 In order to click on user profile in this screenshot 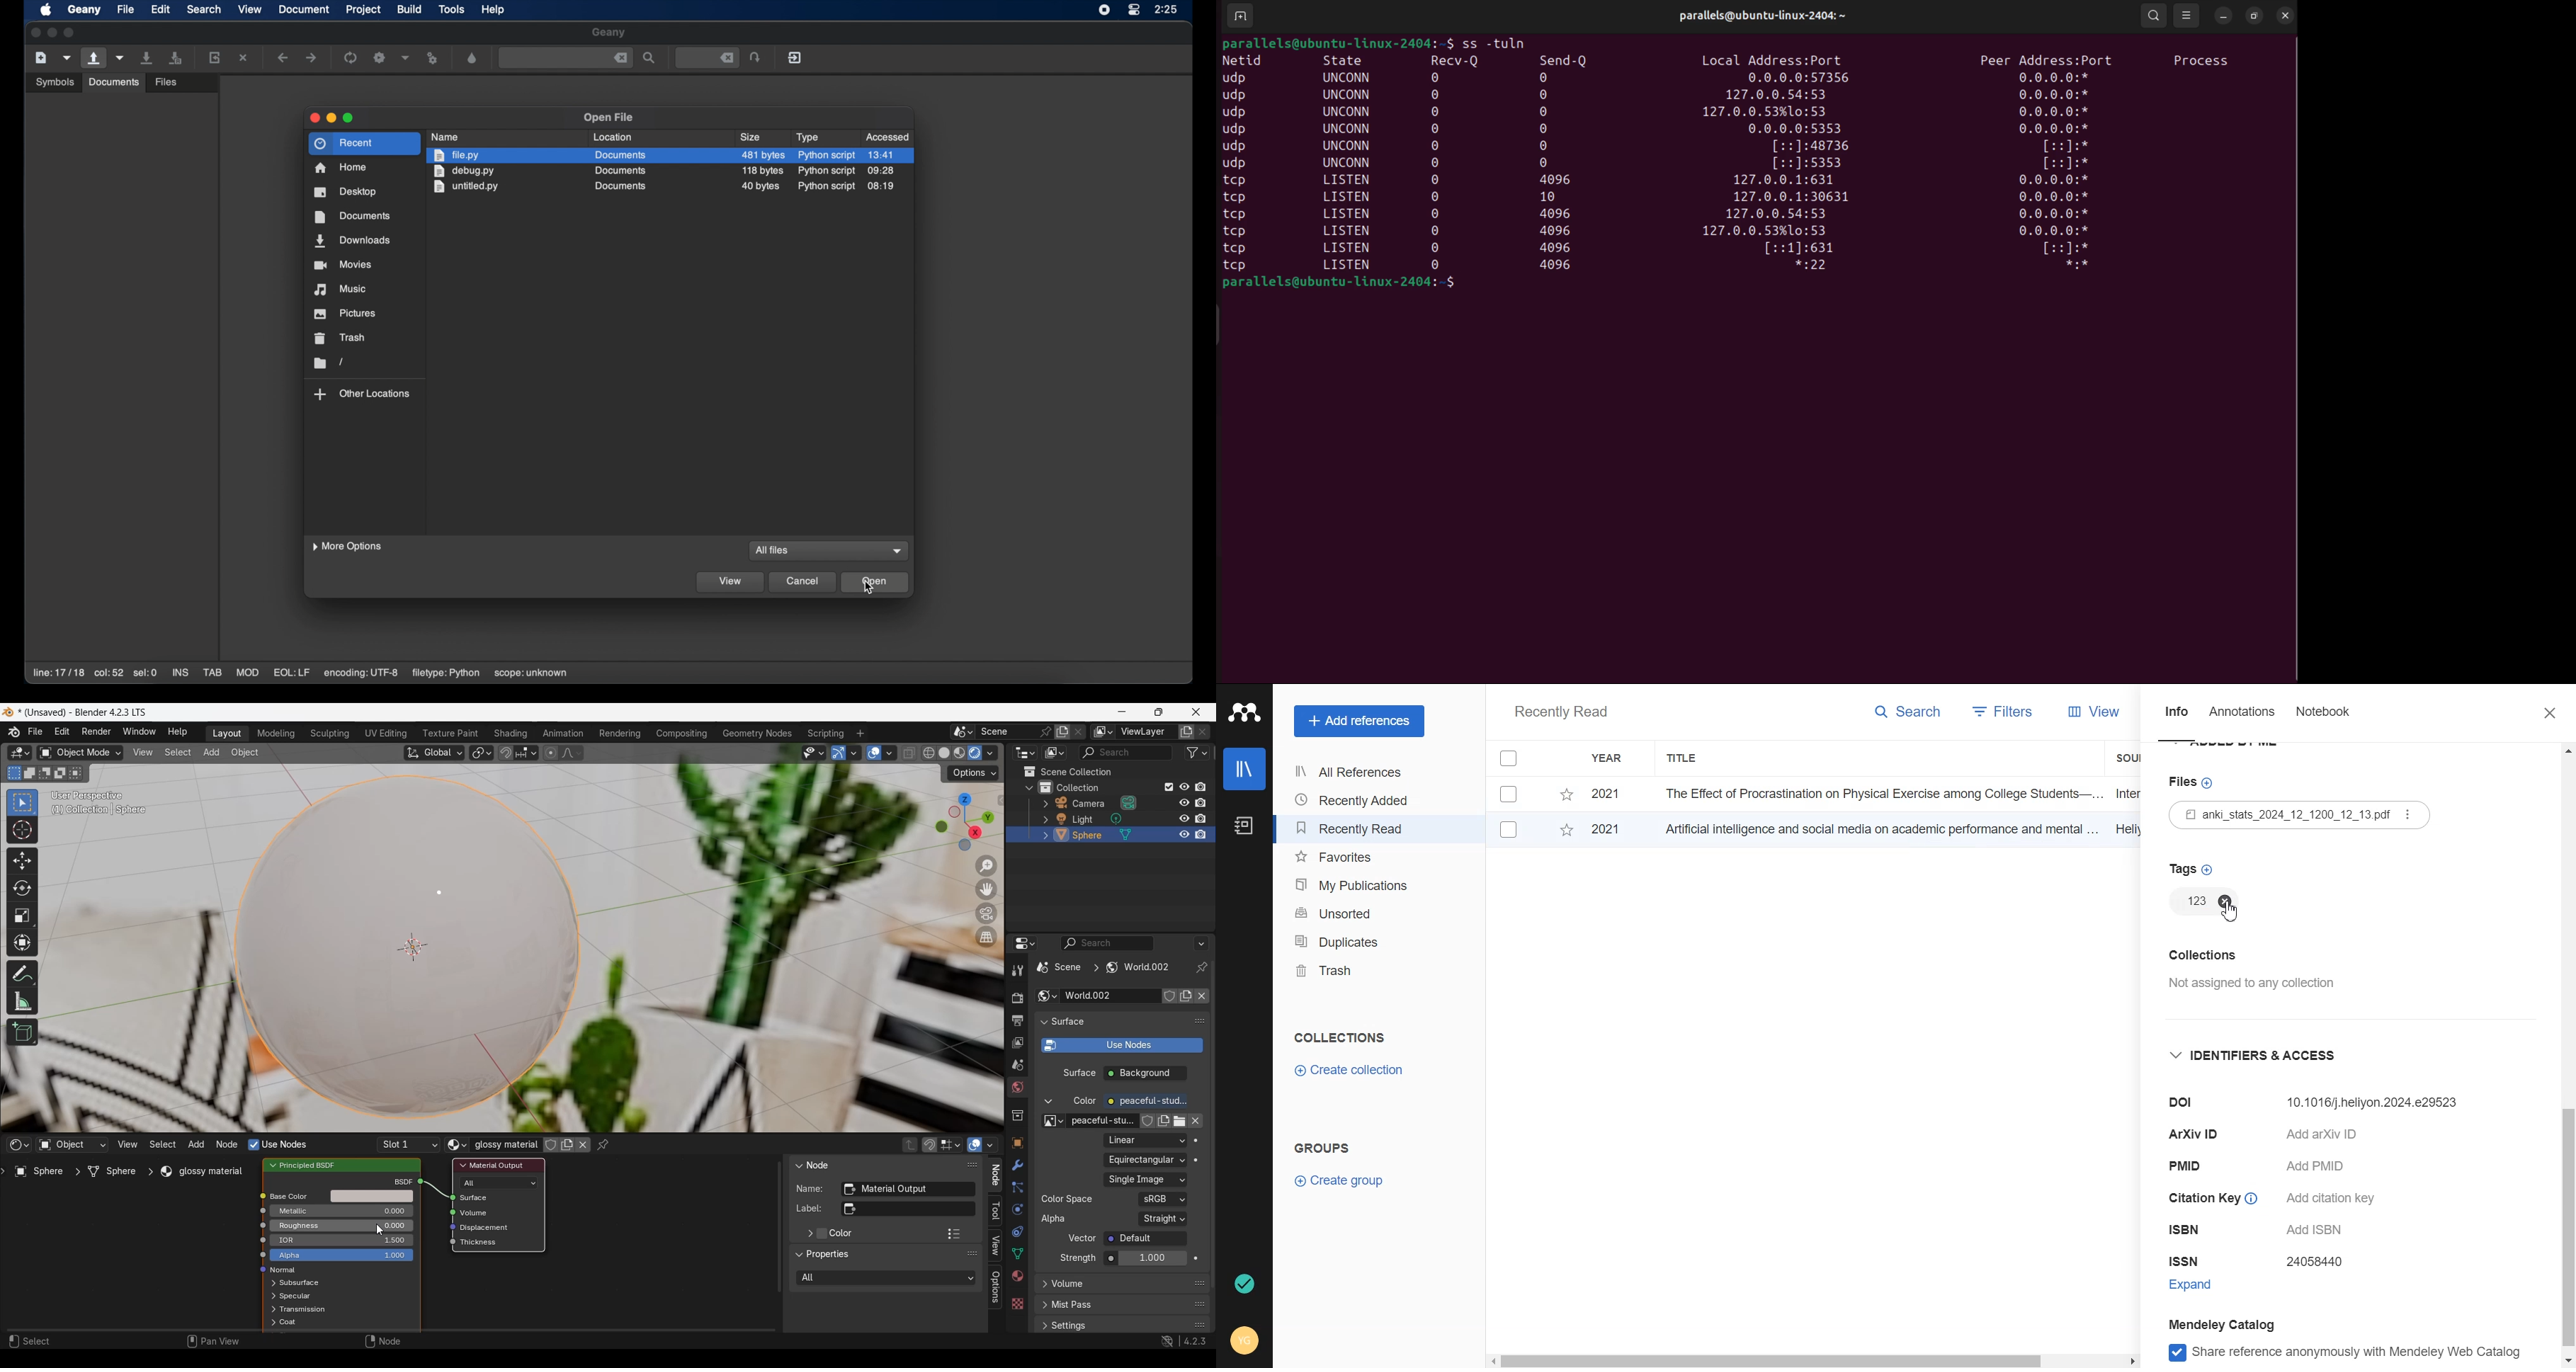, I will do `click(1775, 17)`.